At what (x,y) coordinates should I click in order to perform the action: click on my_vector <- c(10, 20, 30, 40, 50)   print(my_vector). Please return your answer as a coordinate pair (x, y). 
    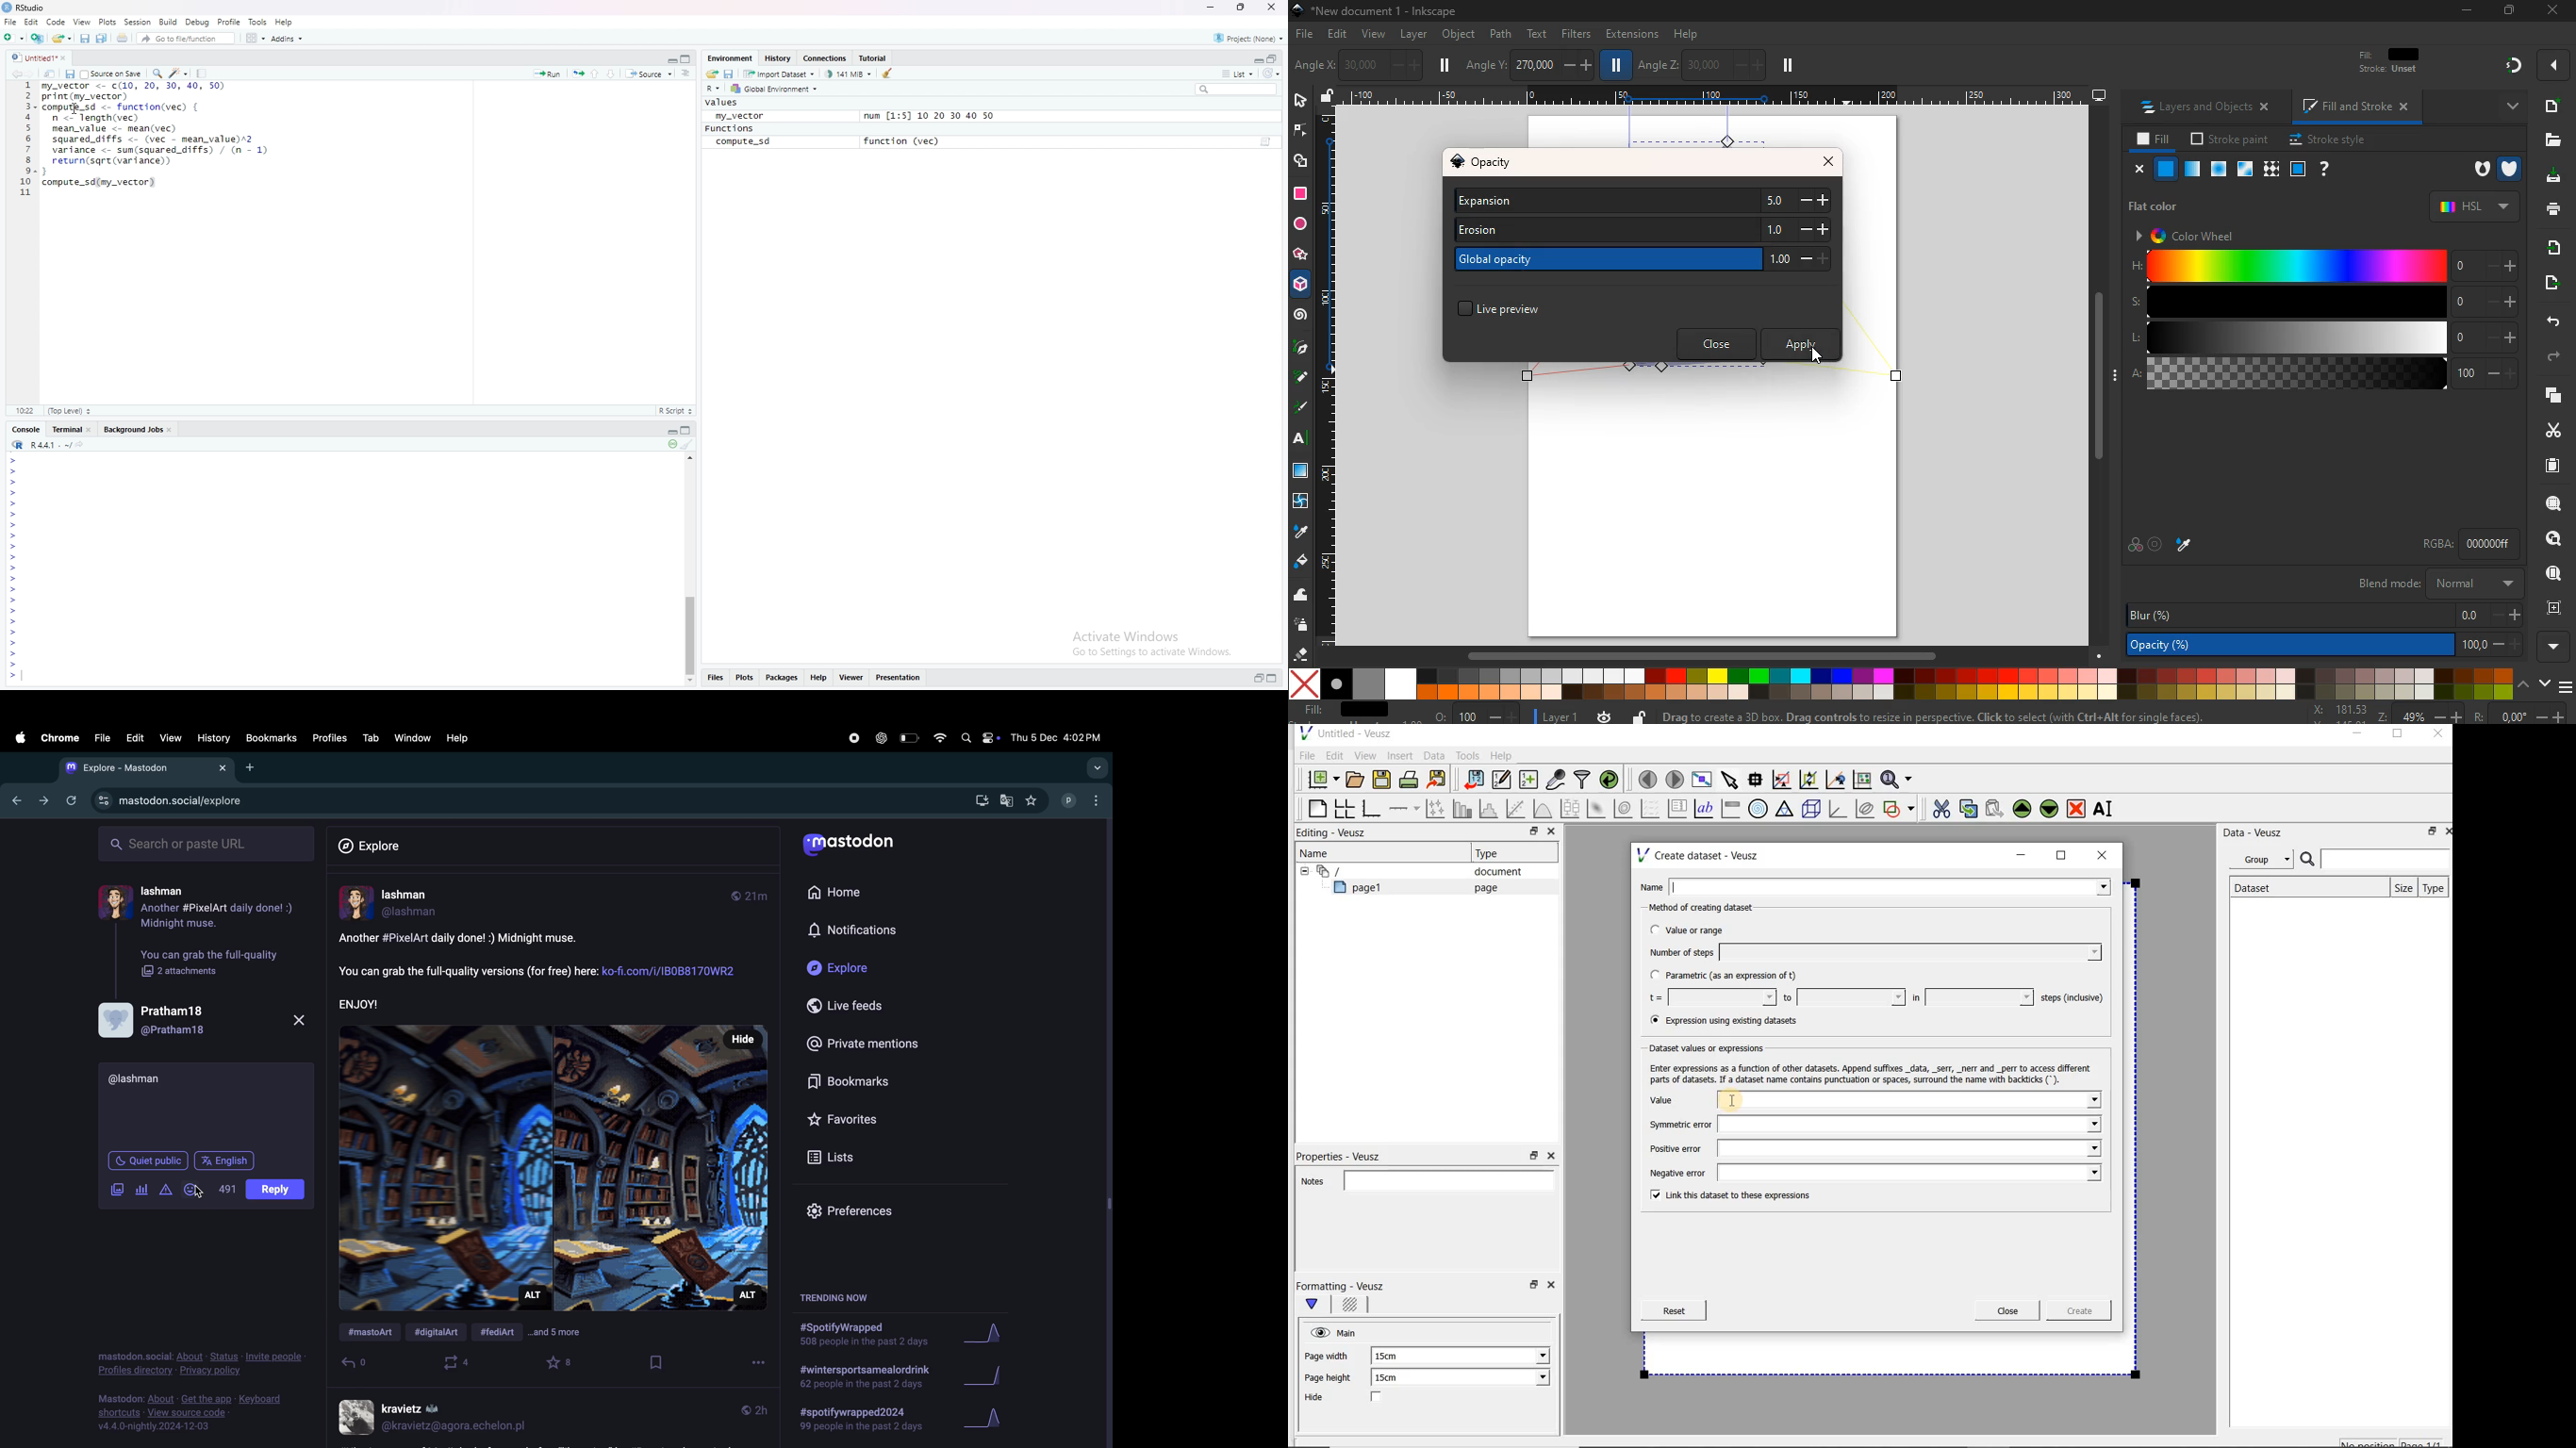
    Looking at the image, I should click on (133, 91).